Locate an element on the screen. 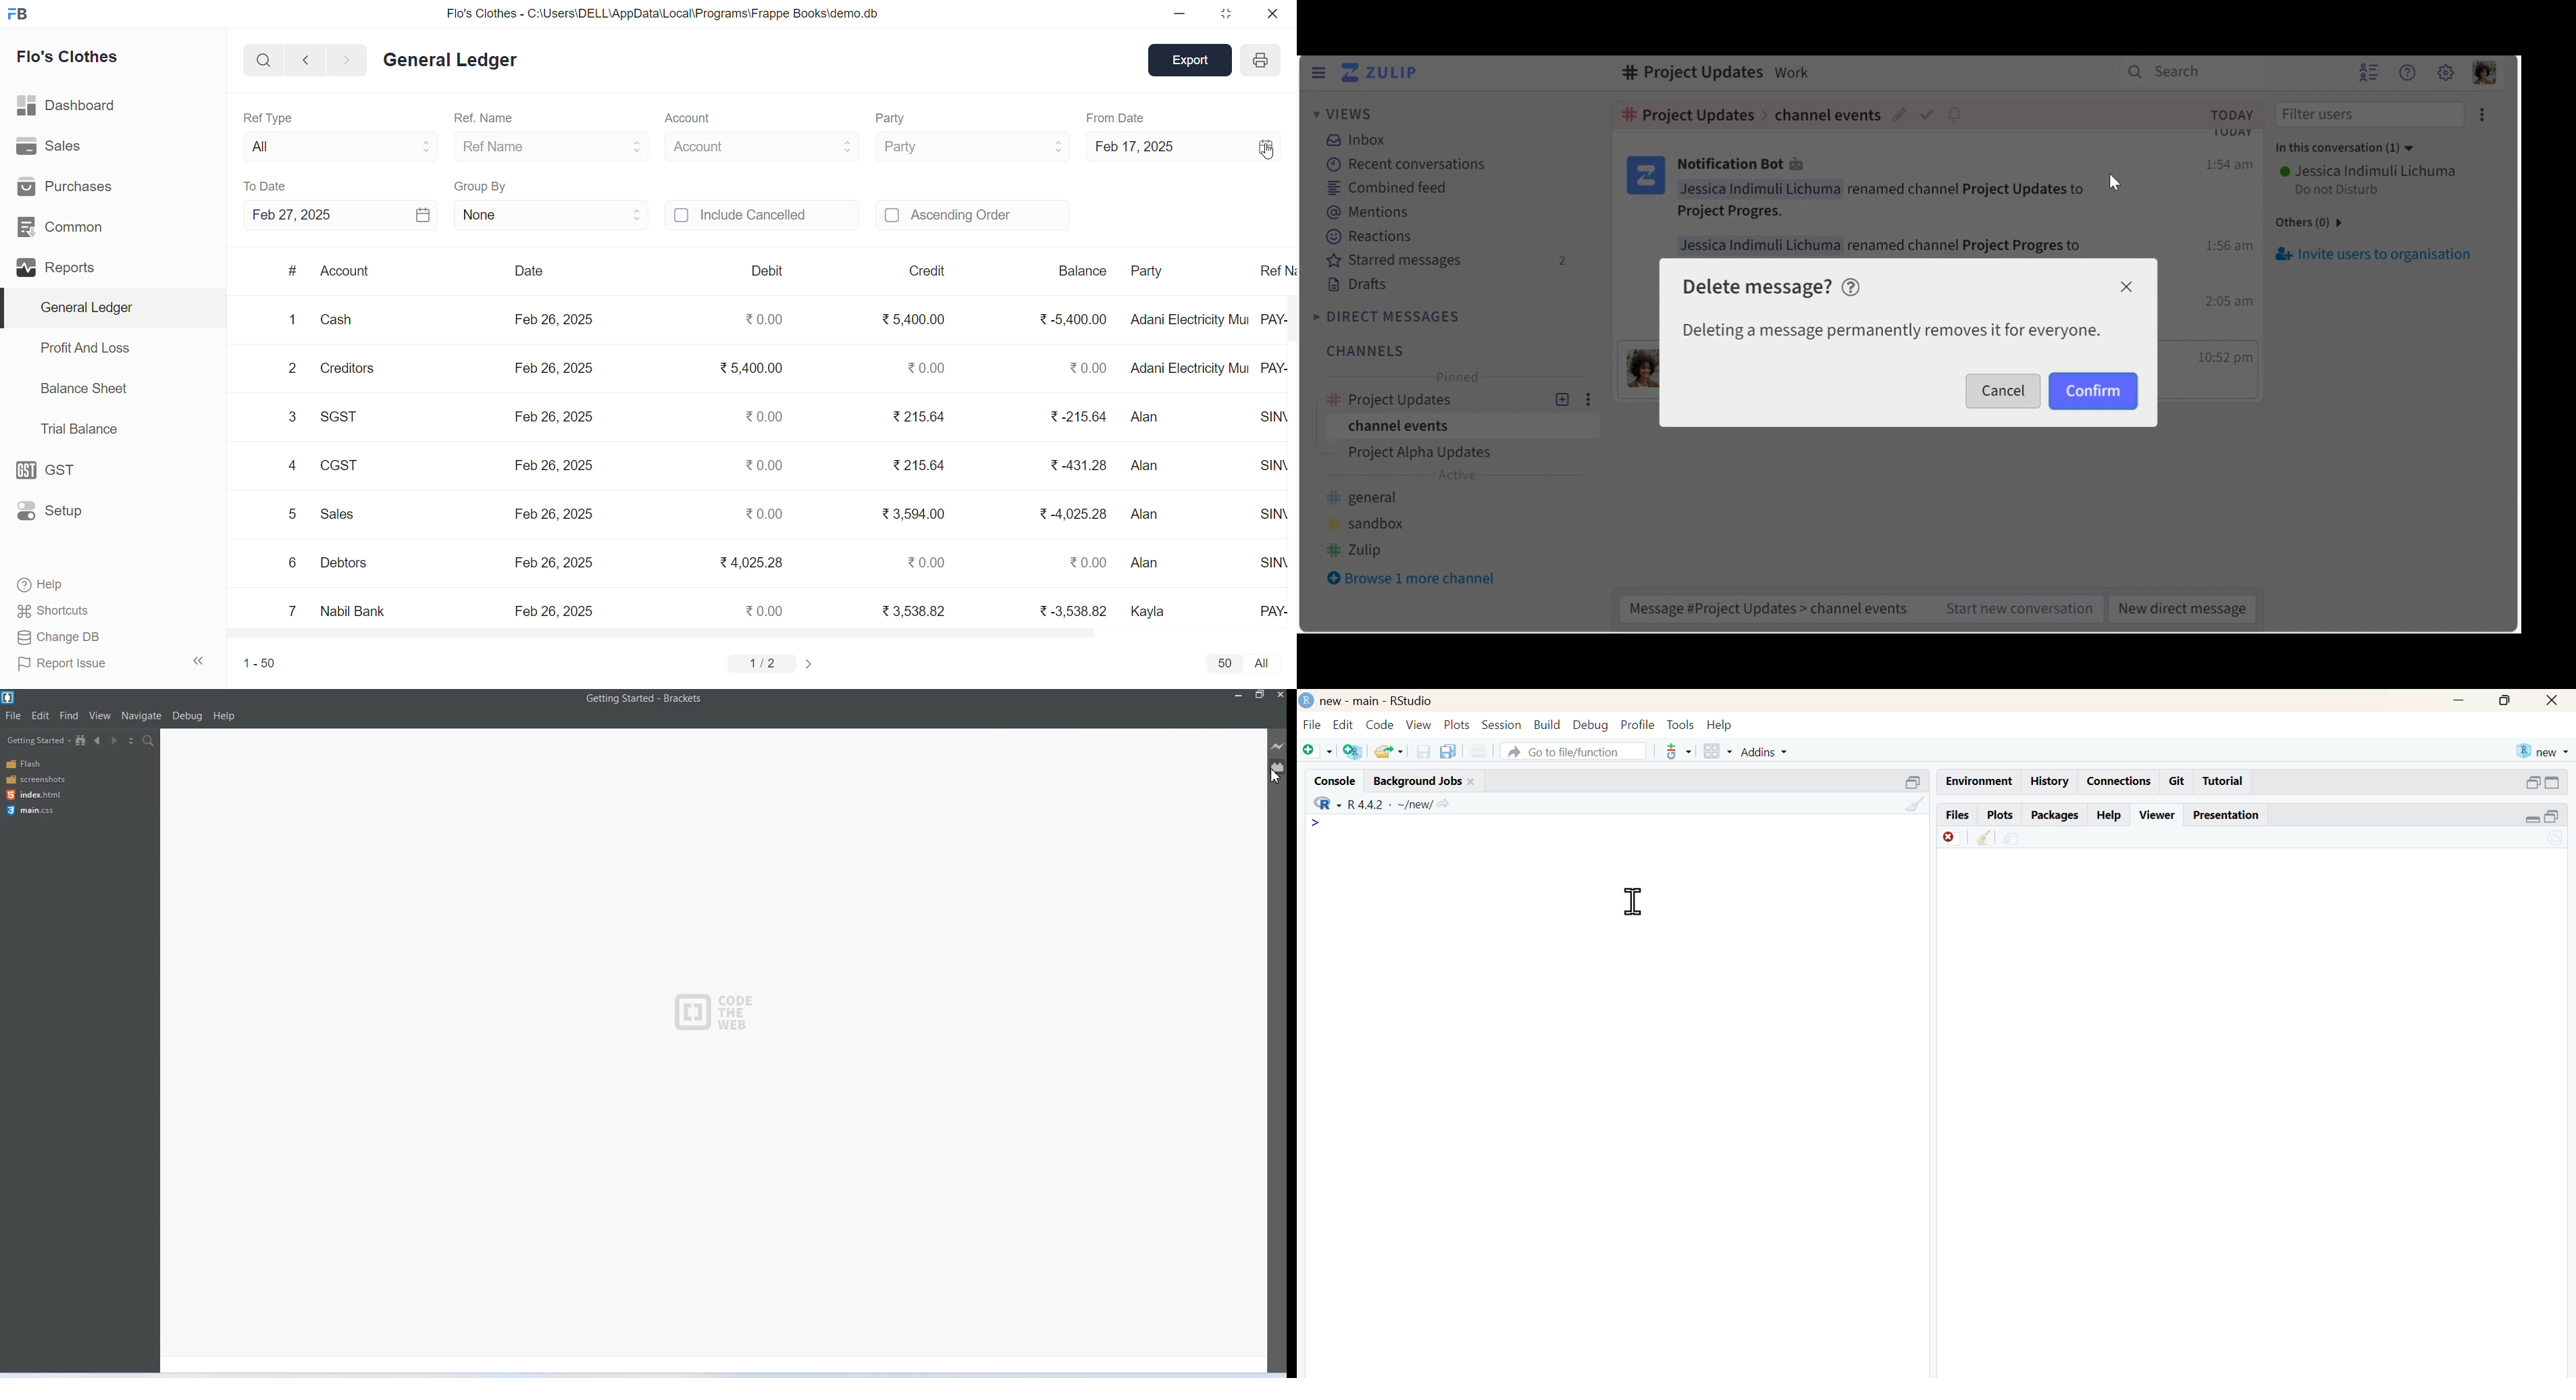 The height and width of the screenshot is (1400, 2576). ₹0.00 is located at coordinates (767, 515).